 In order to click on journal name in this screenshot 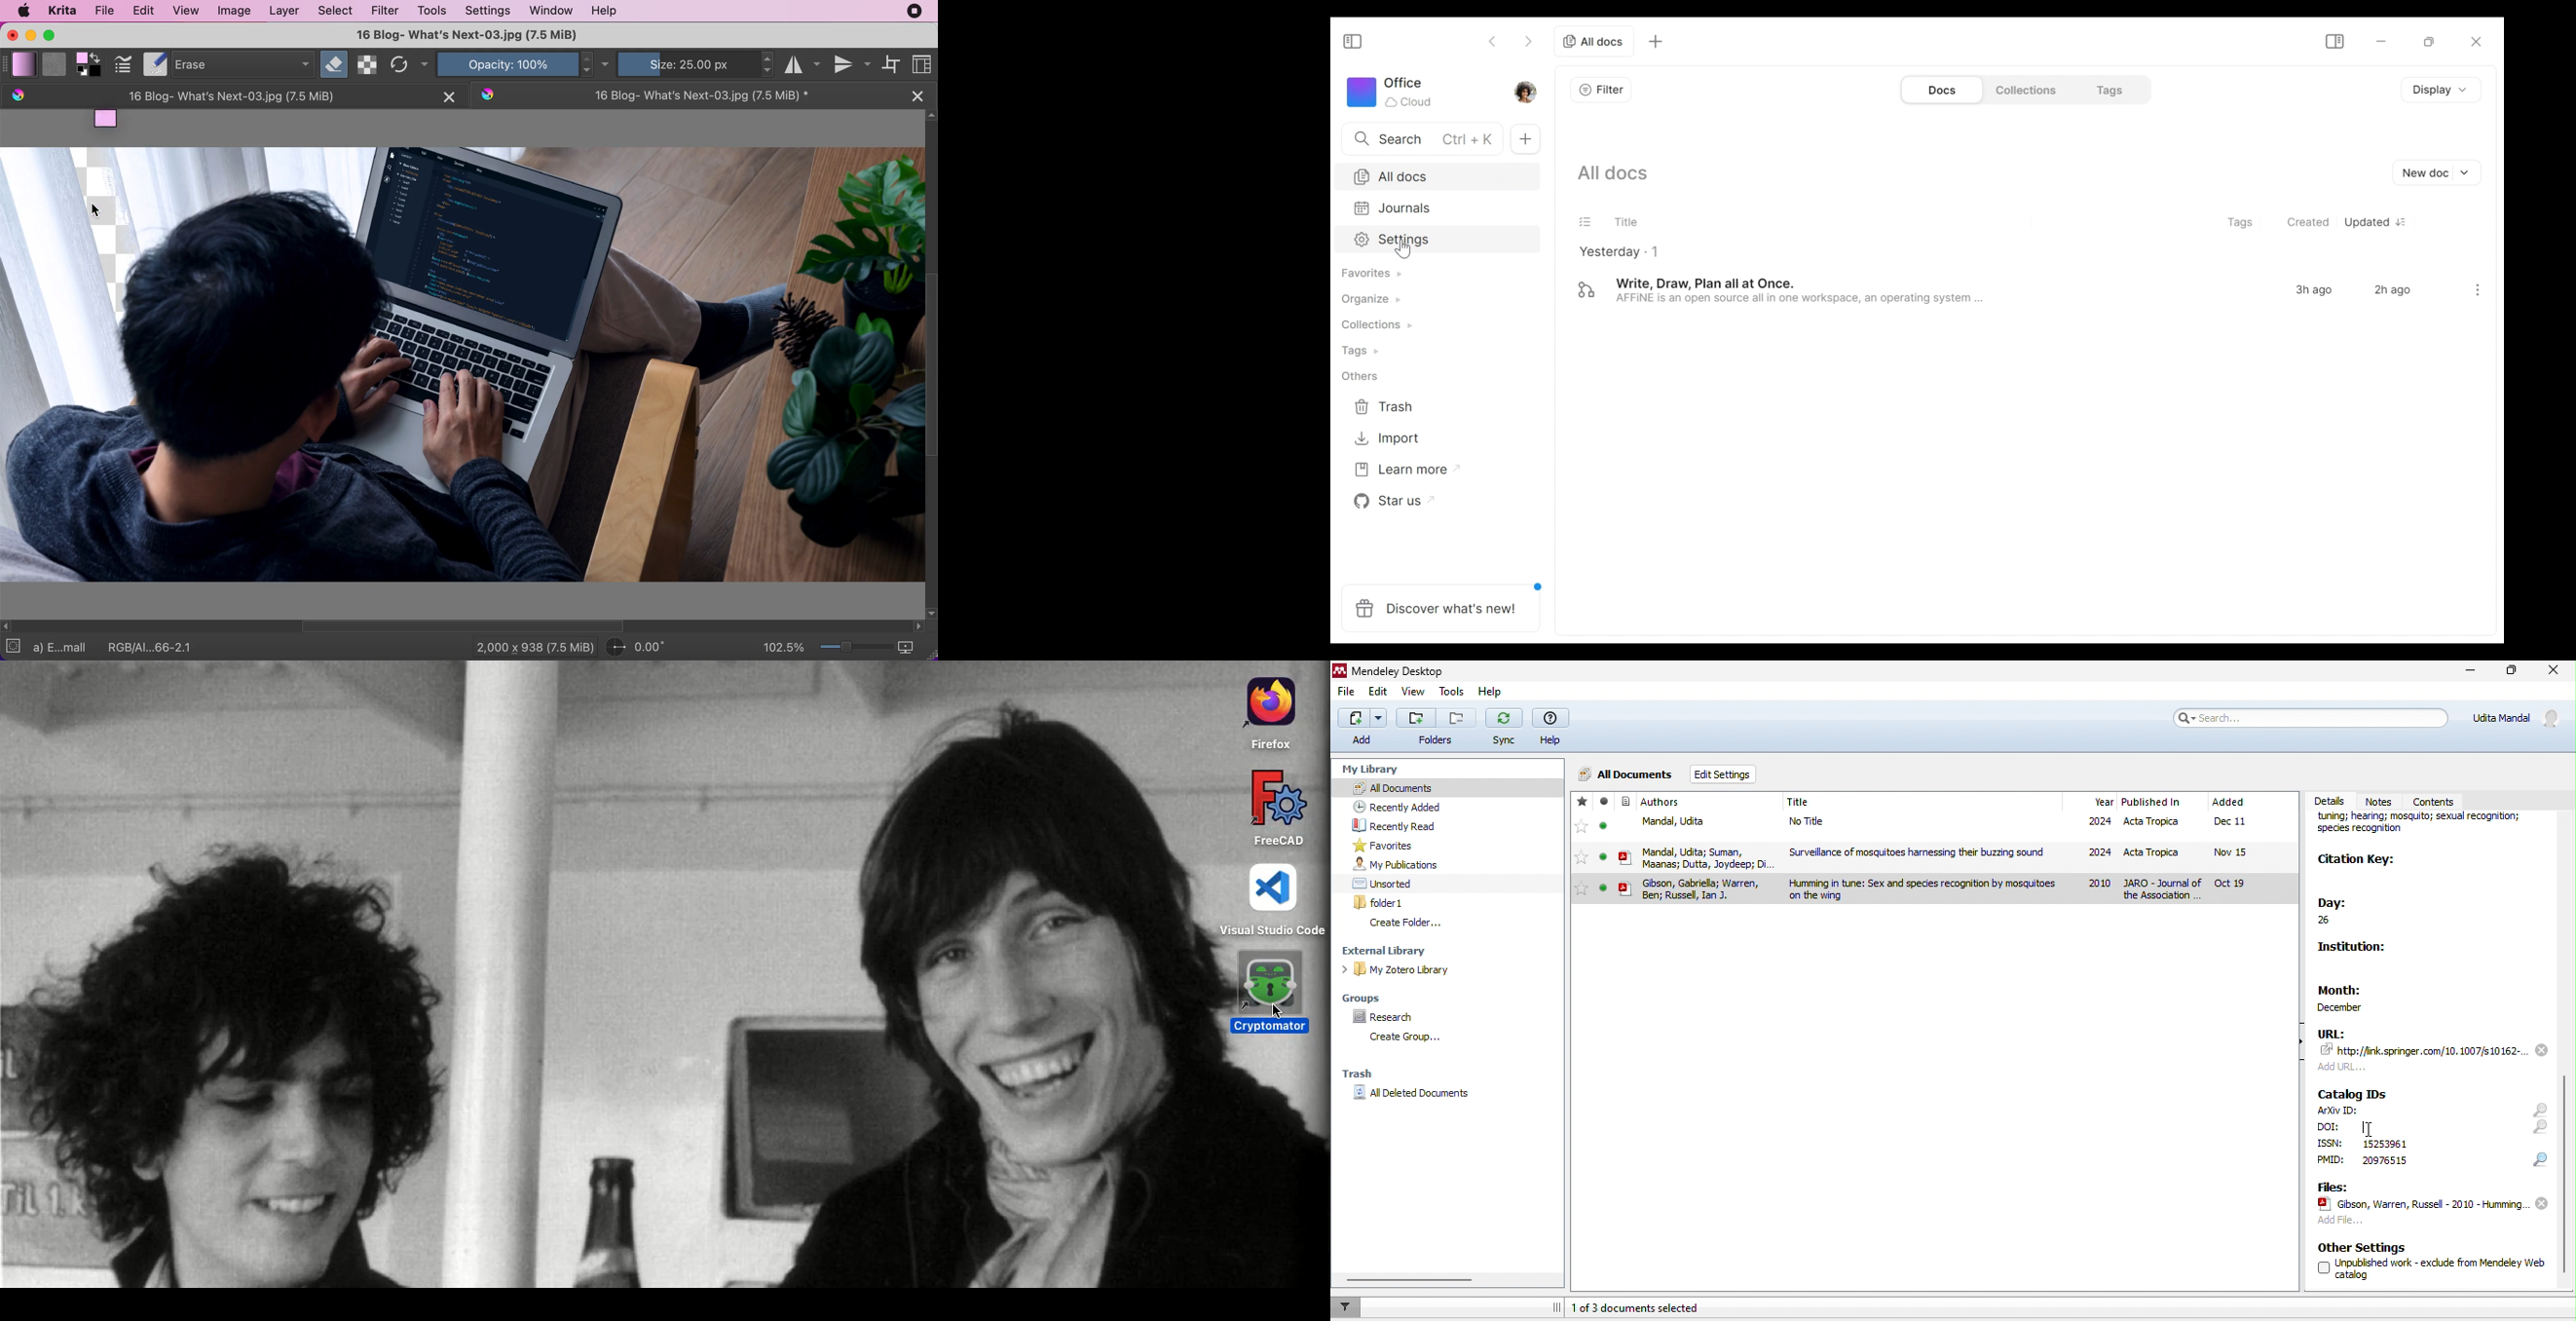, I will do `click(2426, 829)`.